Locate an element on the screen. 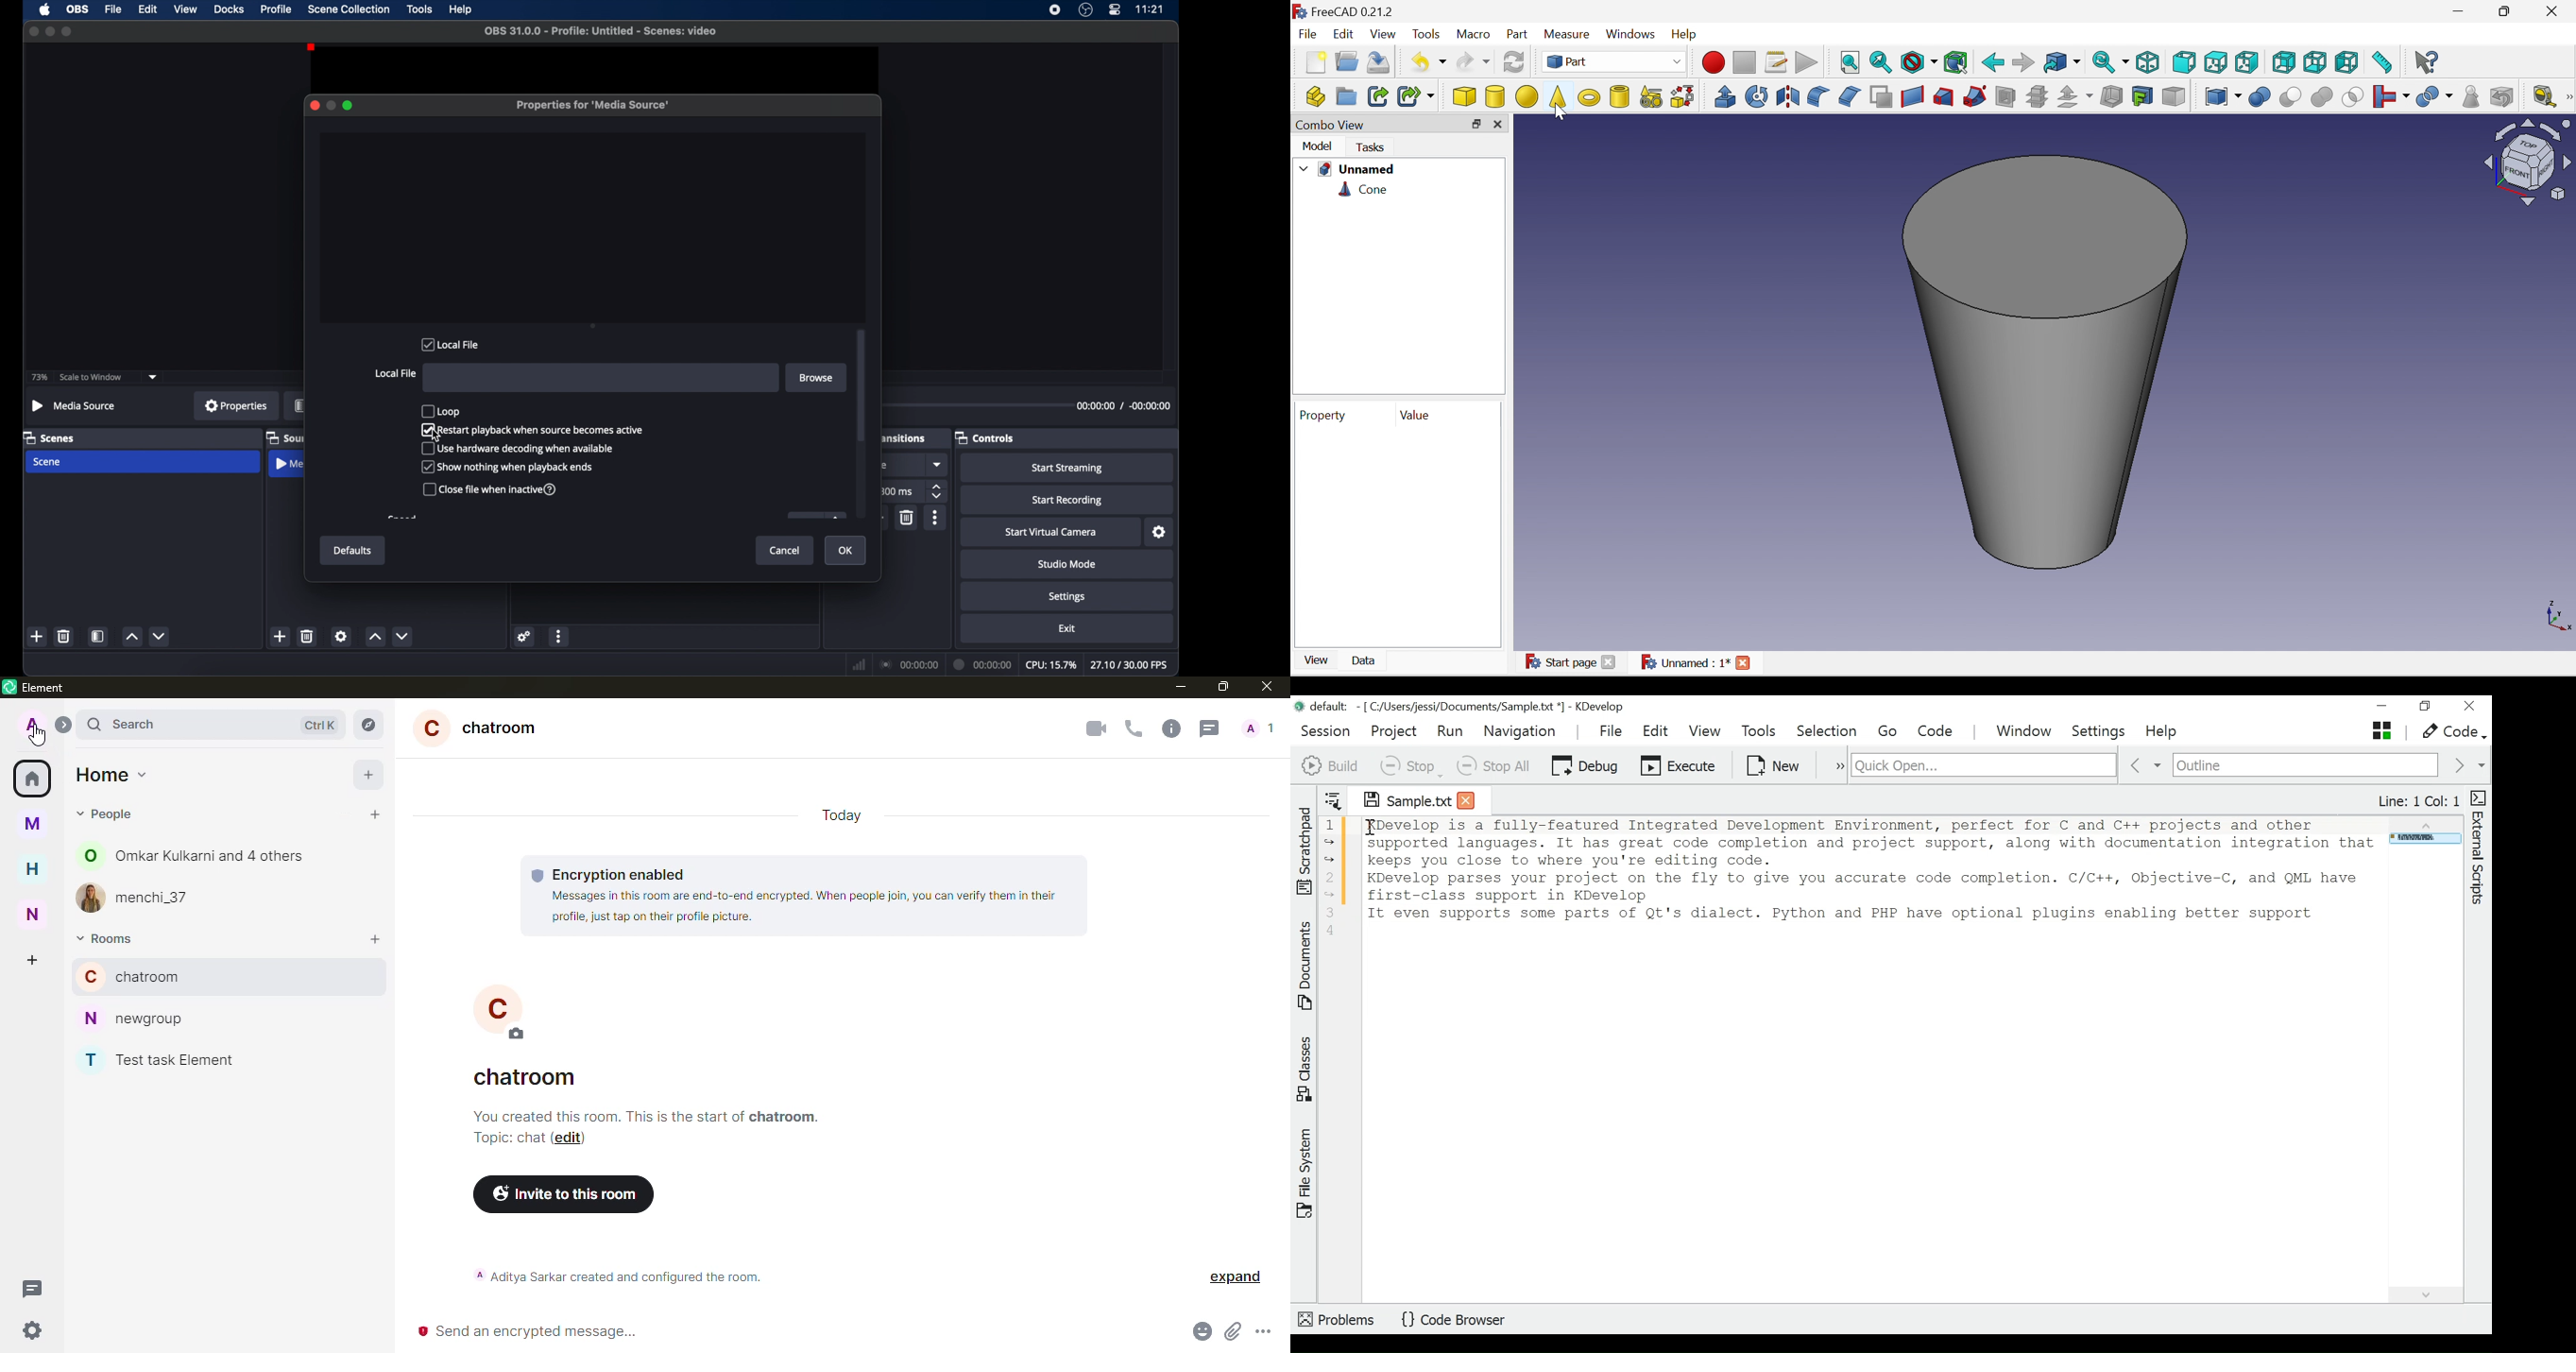 The height and width of the screenshot is (1372, 2576). obs studio is located at coordinates (1087, 10).